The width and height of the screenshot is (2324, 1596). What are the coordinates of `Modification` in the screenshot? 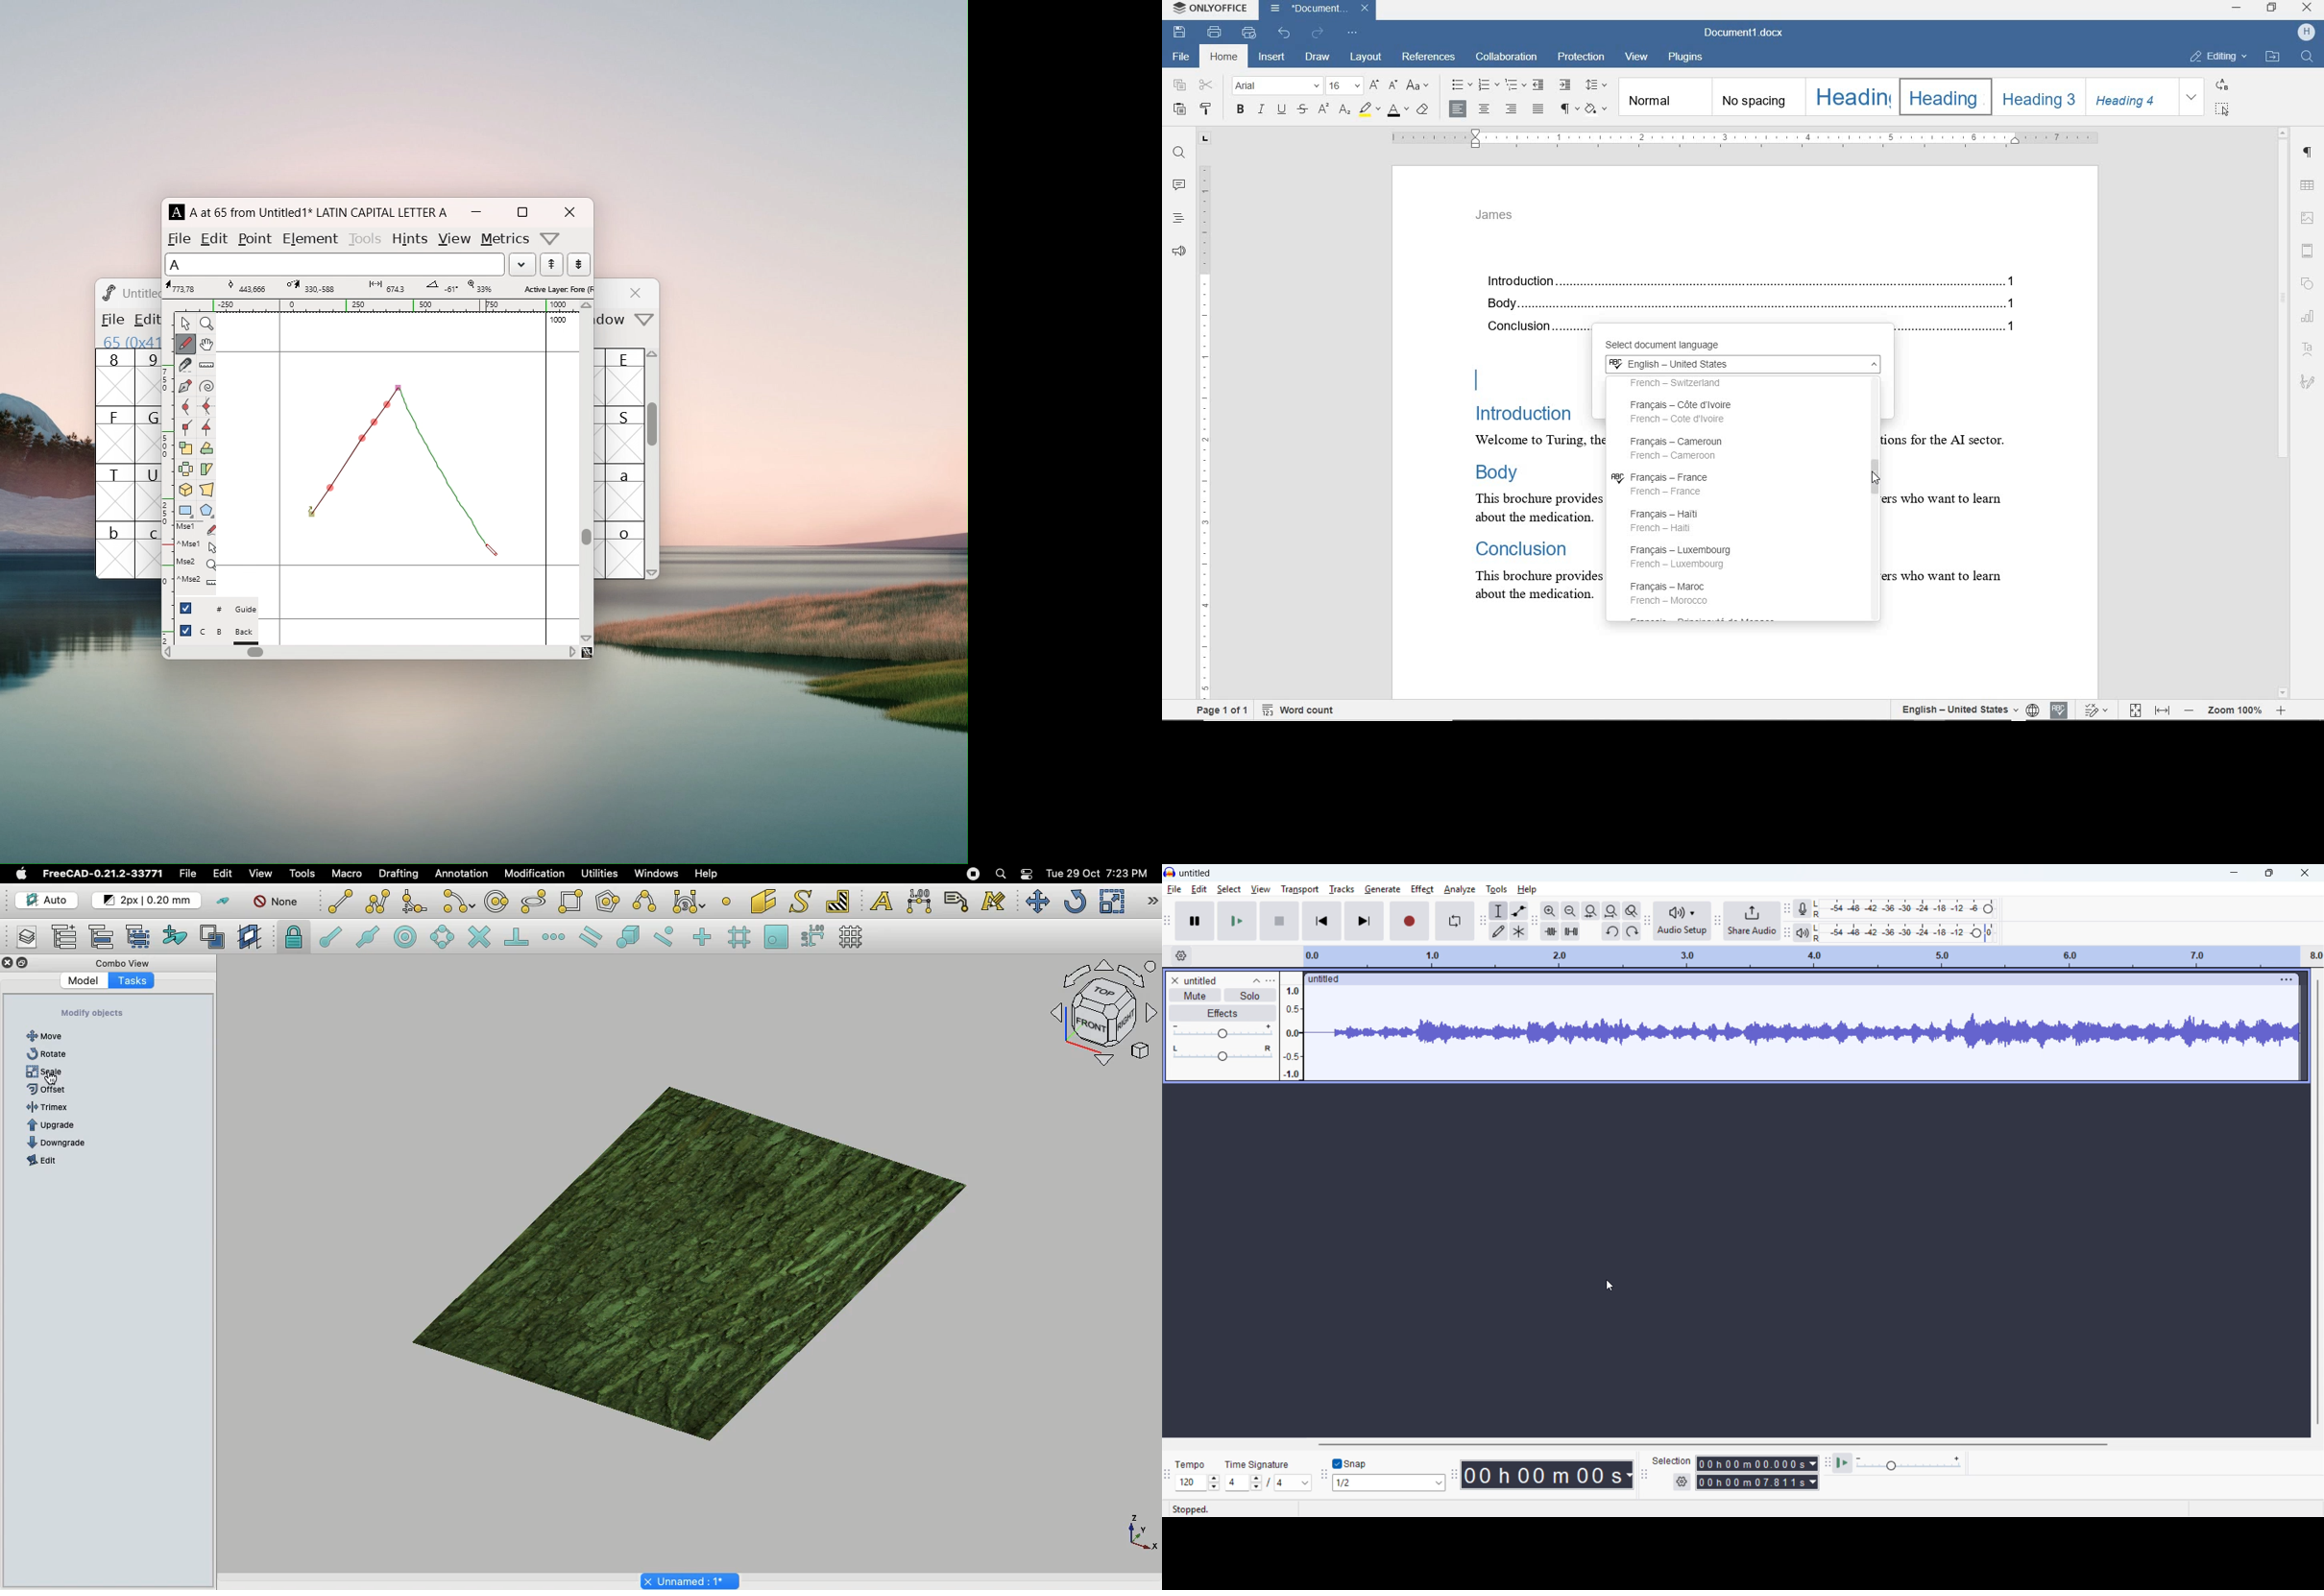 It's located at (529, 873).